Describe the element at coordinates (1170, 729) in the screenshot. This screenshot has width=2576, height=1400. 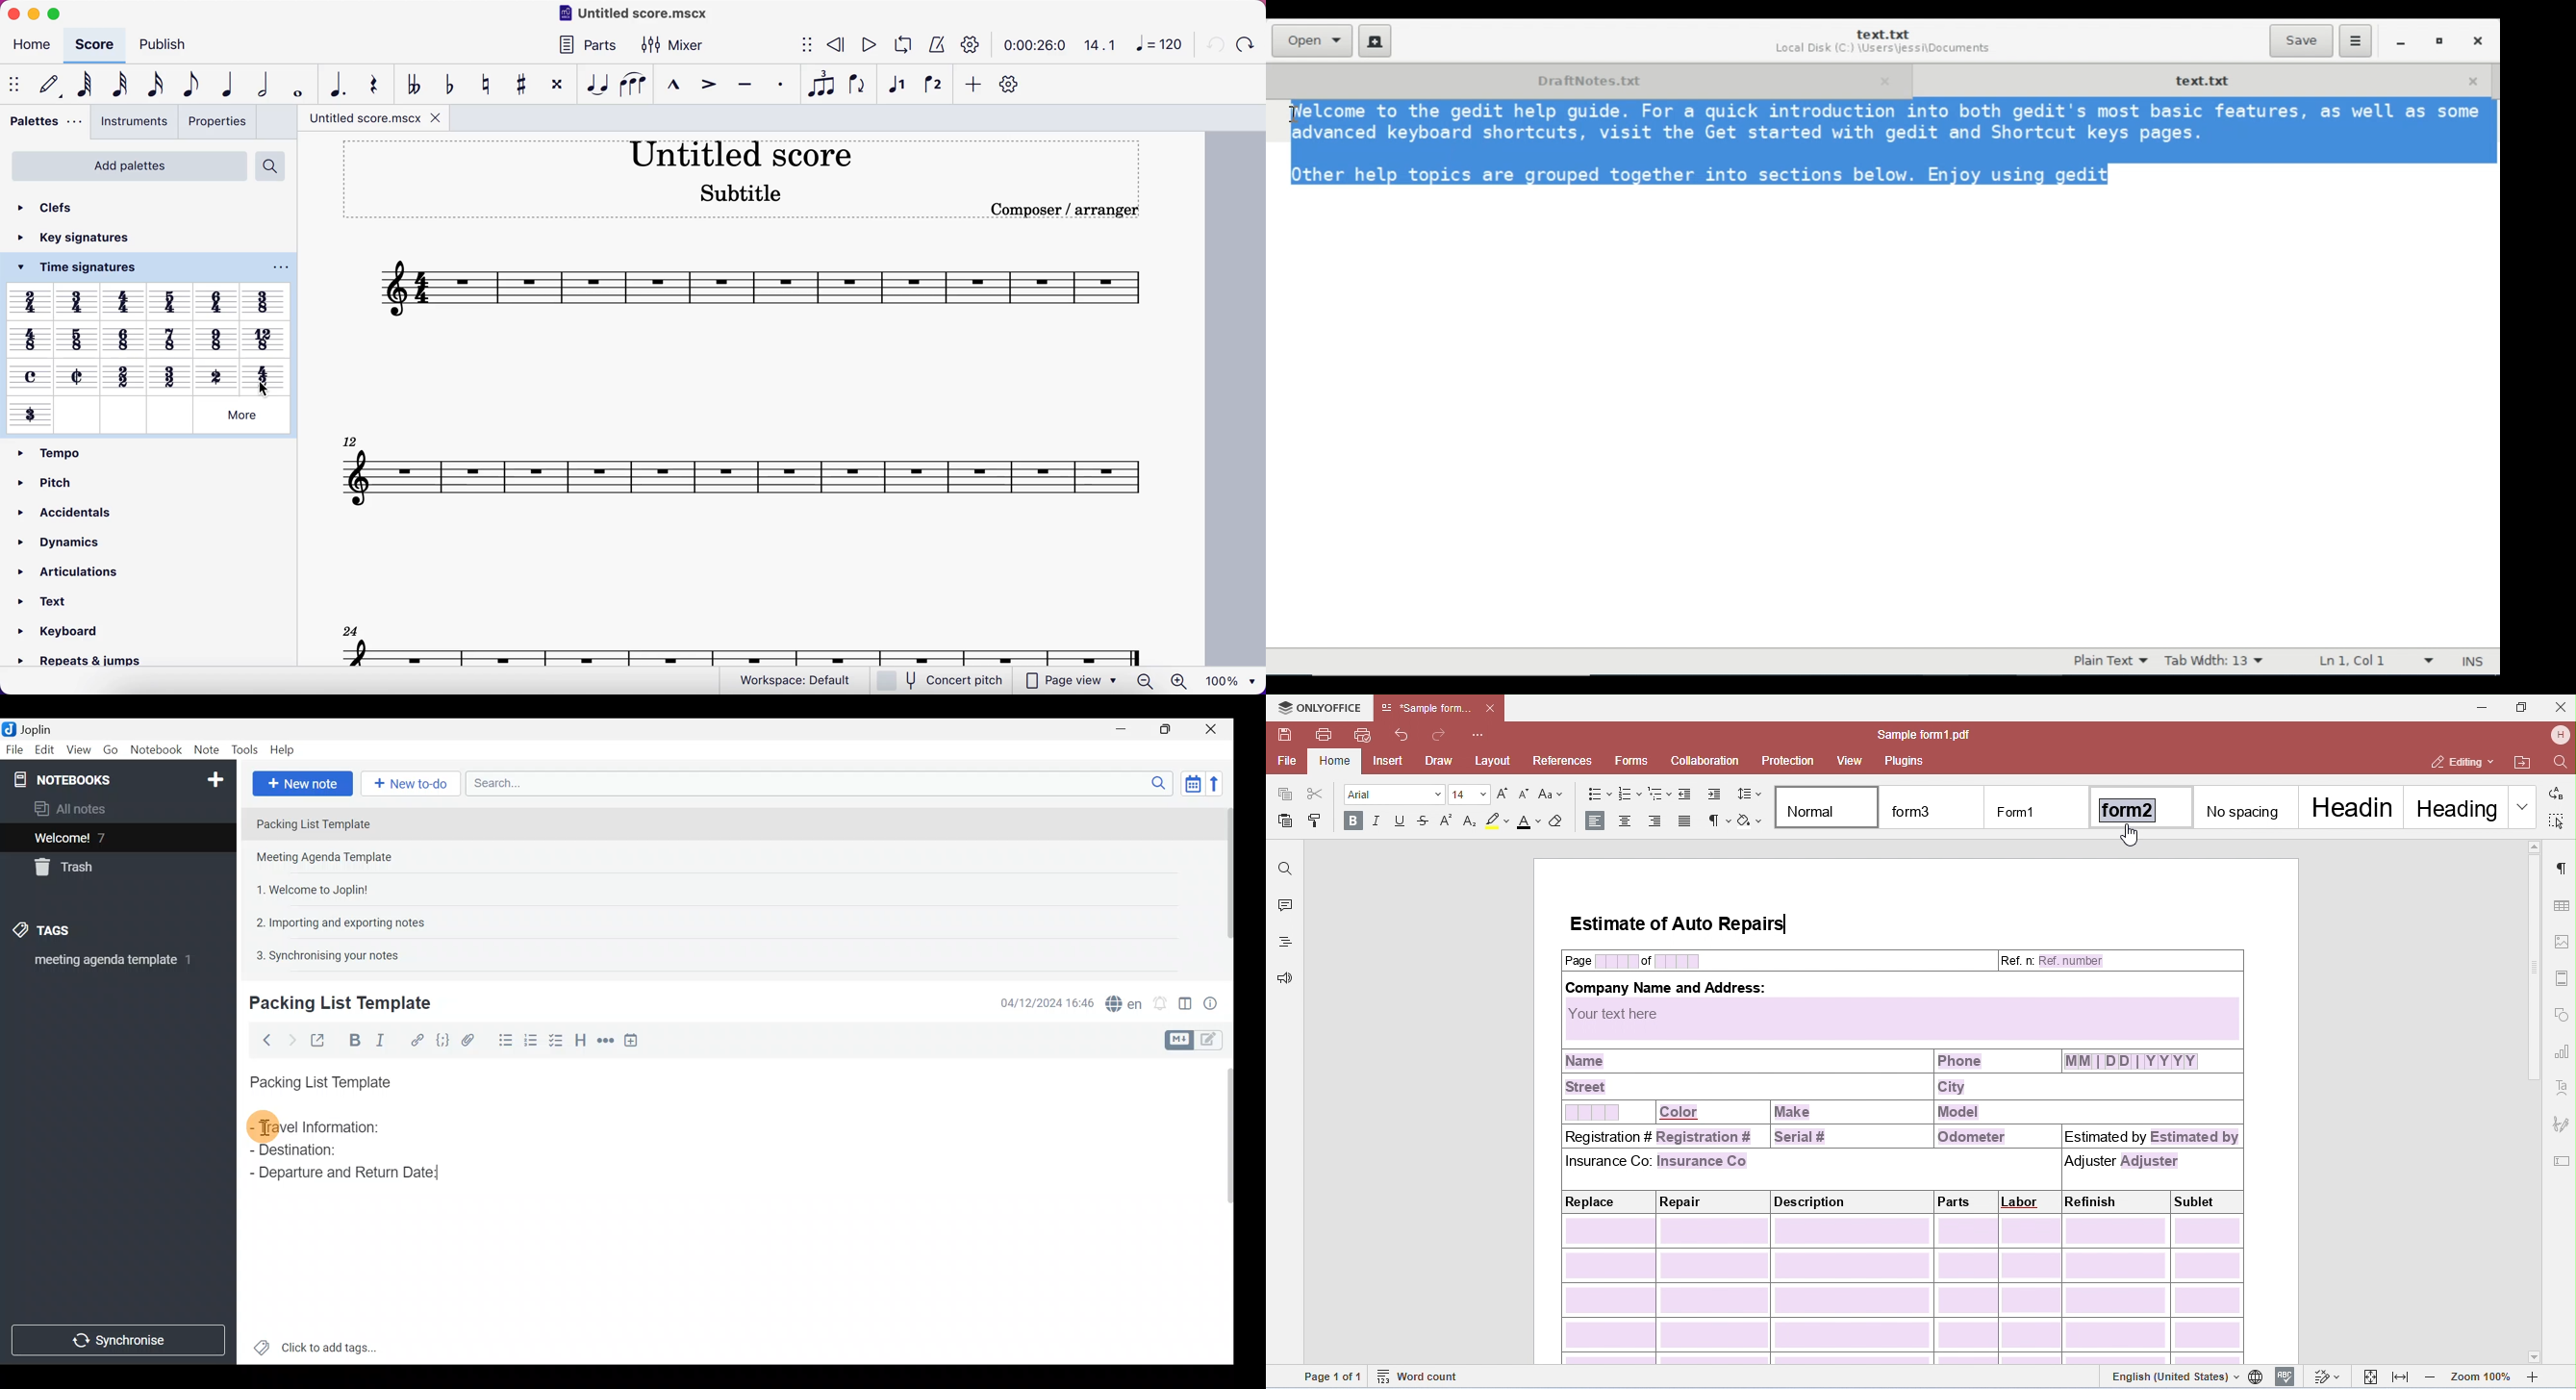
I see `Maximise` at that location.